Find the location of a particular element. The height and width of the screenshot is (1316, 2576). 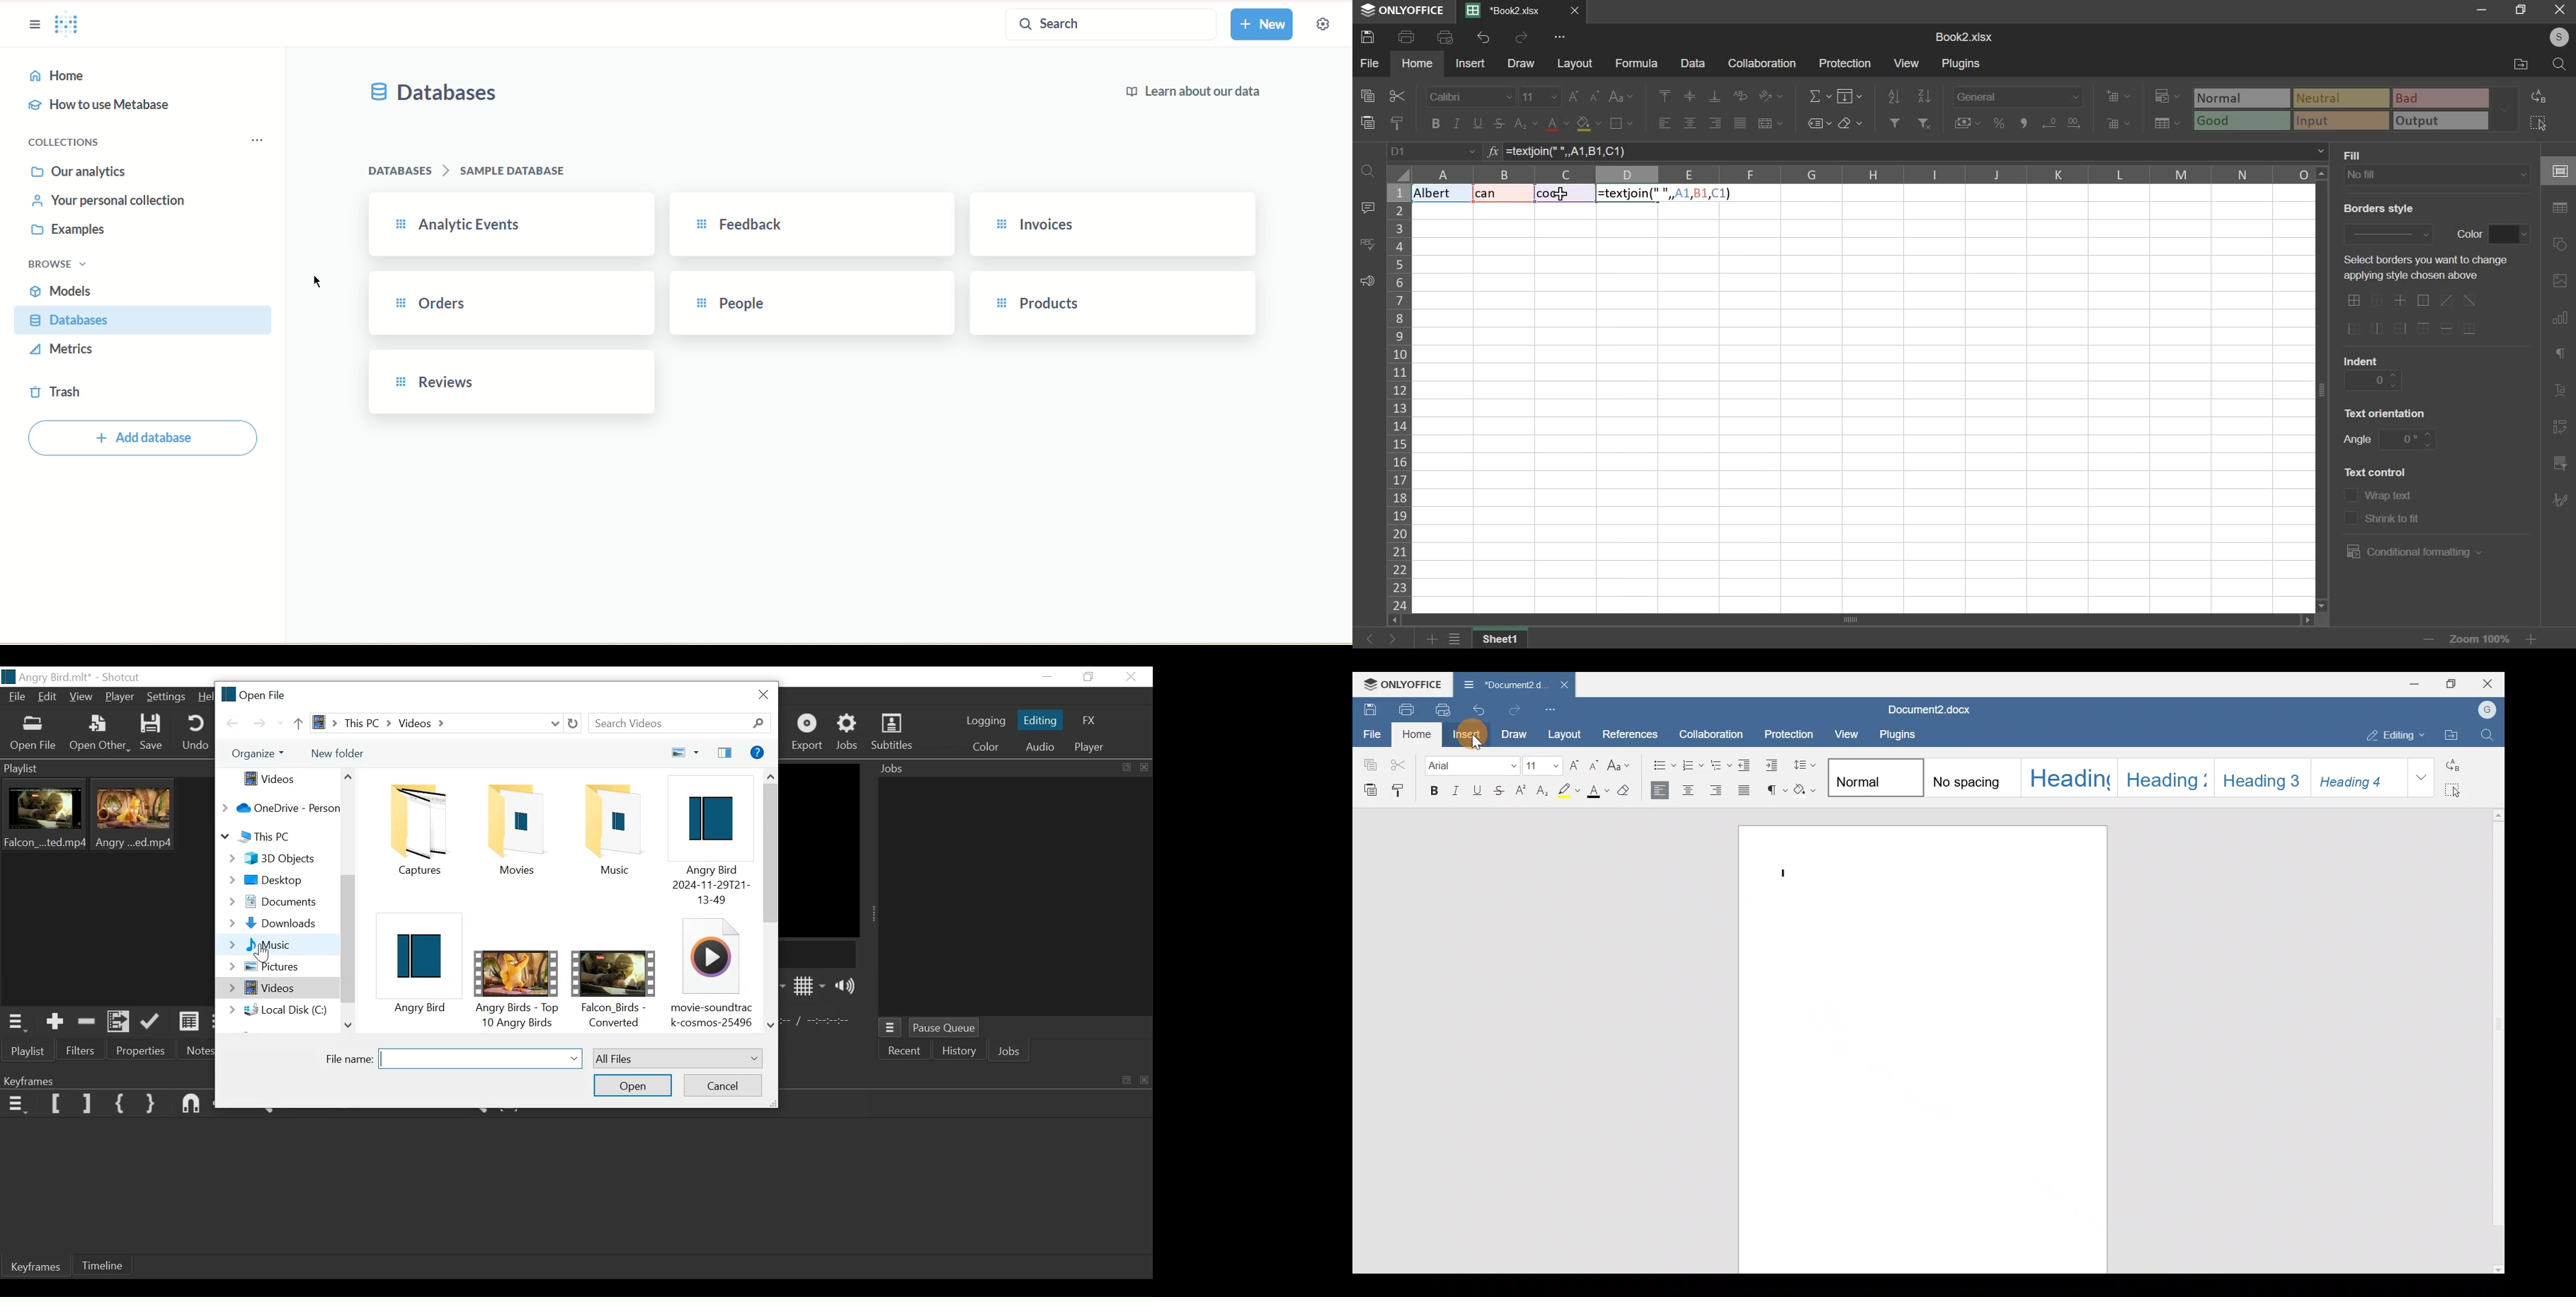

Videos is located at coordinates (279, 779).